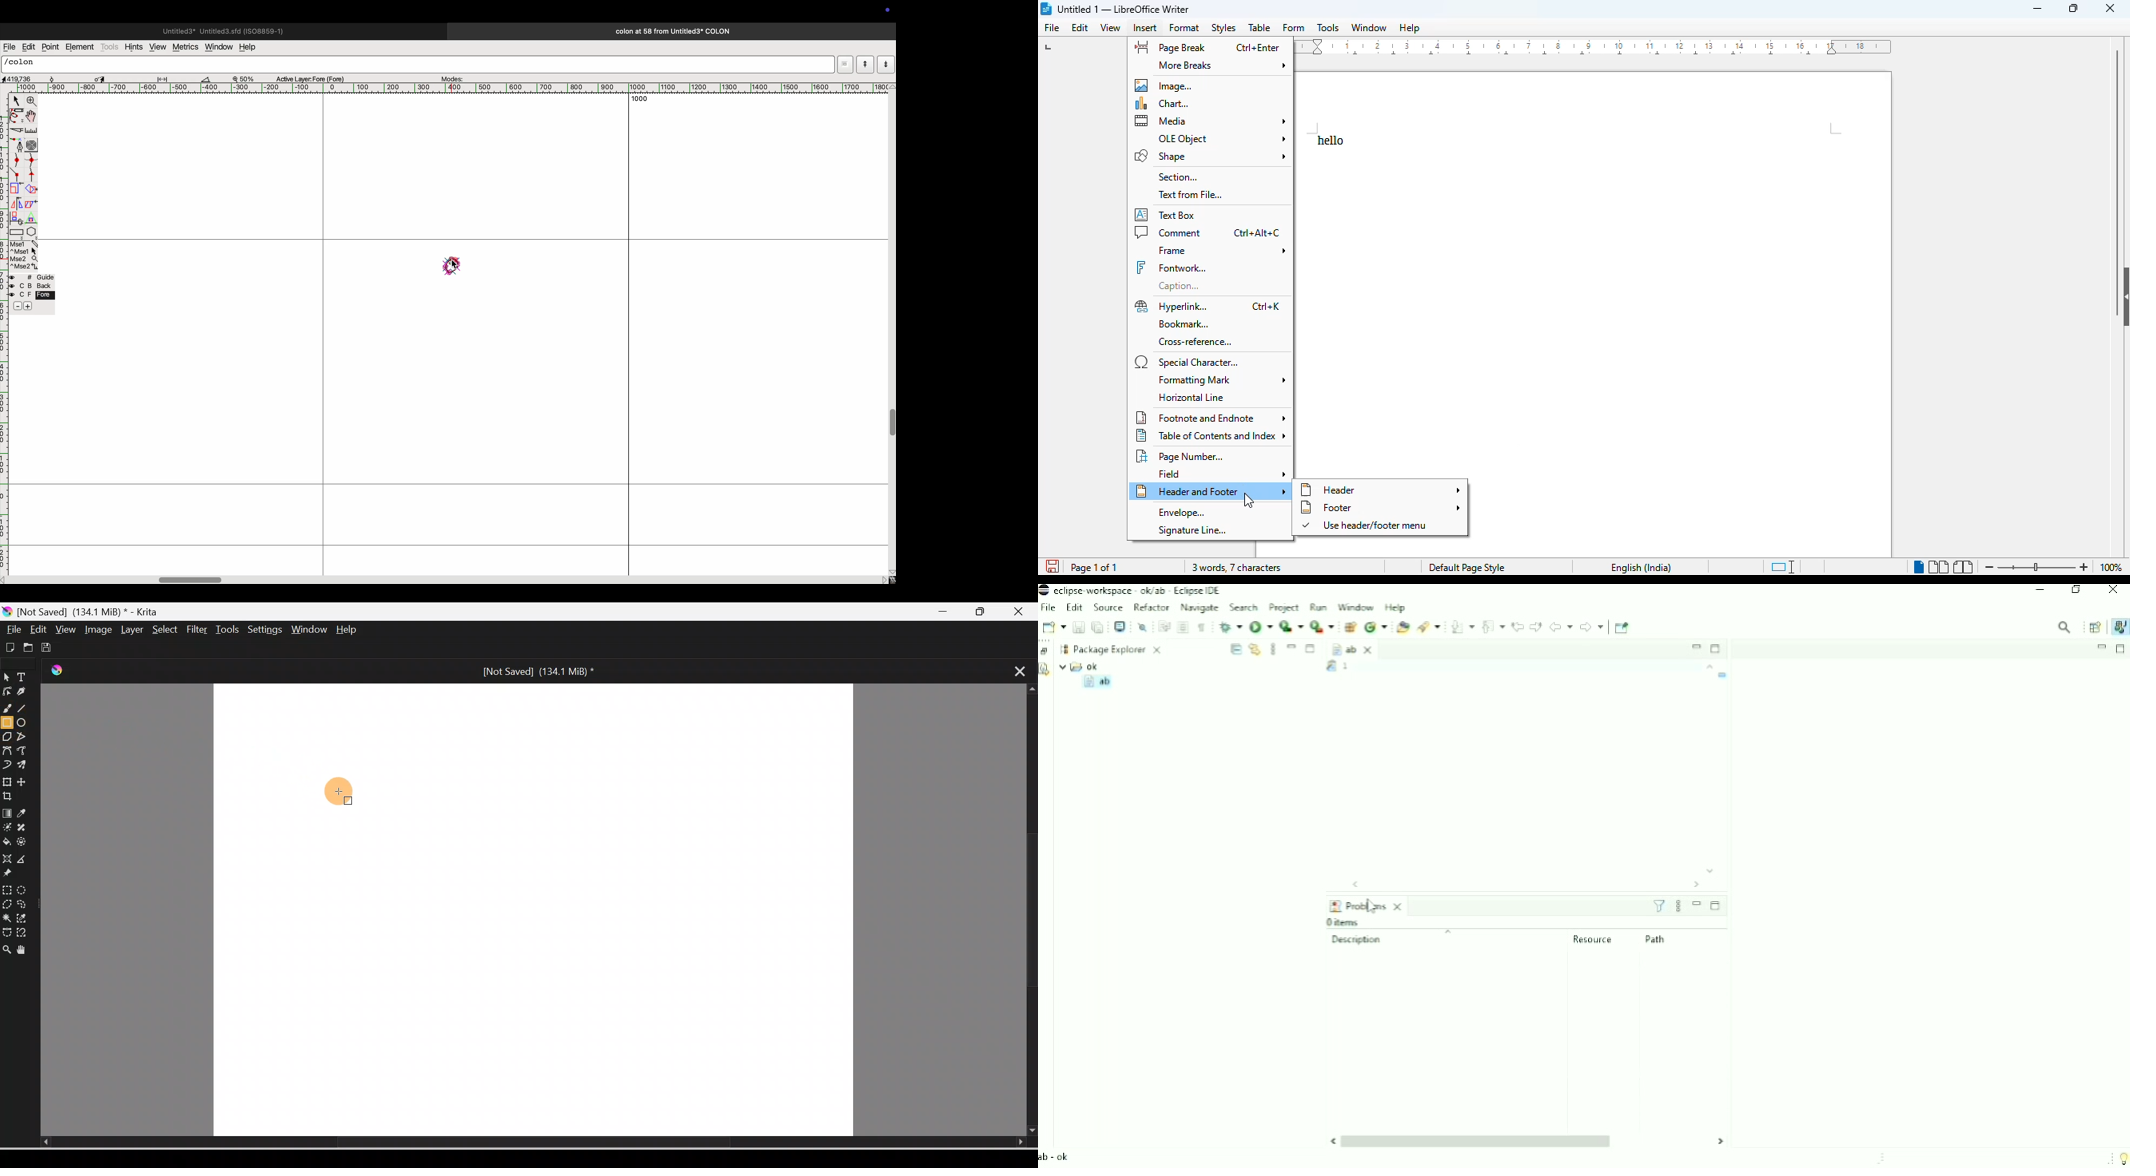  Describe the element at coordinates (49, 646) in the screenshot. I see `Save` at that location.